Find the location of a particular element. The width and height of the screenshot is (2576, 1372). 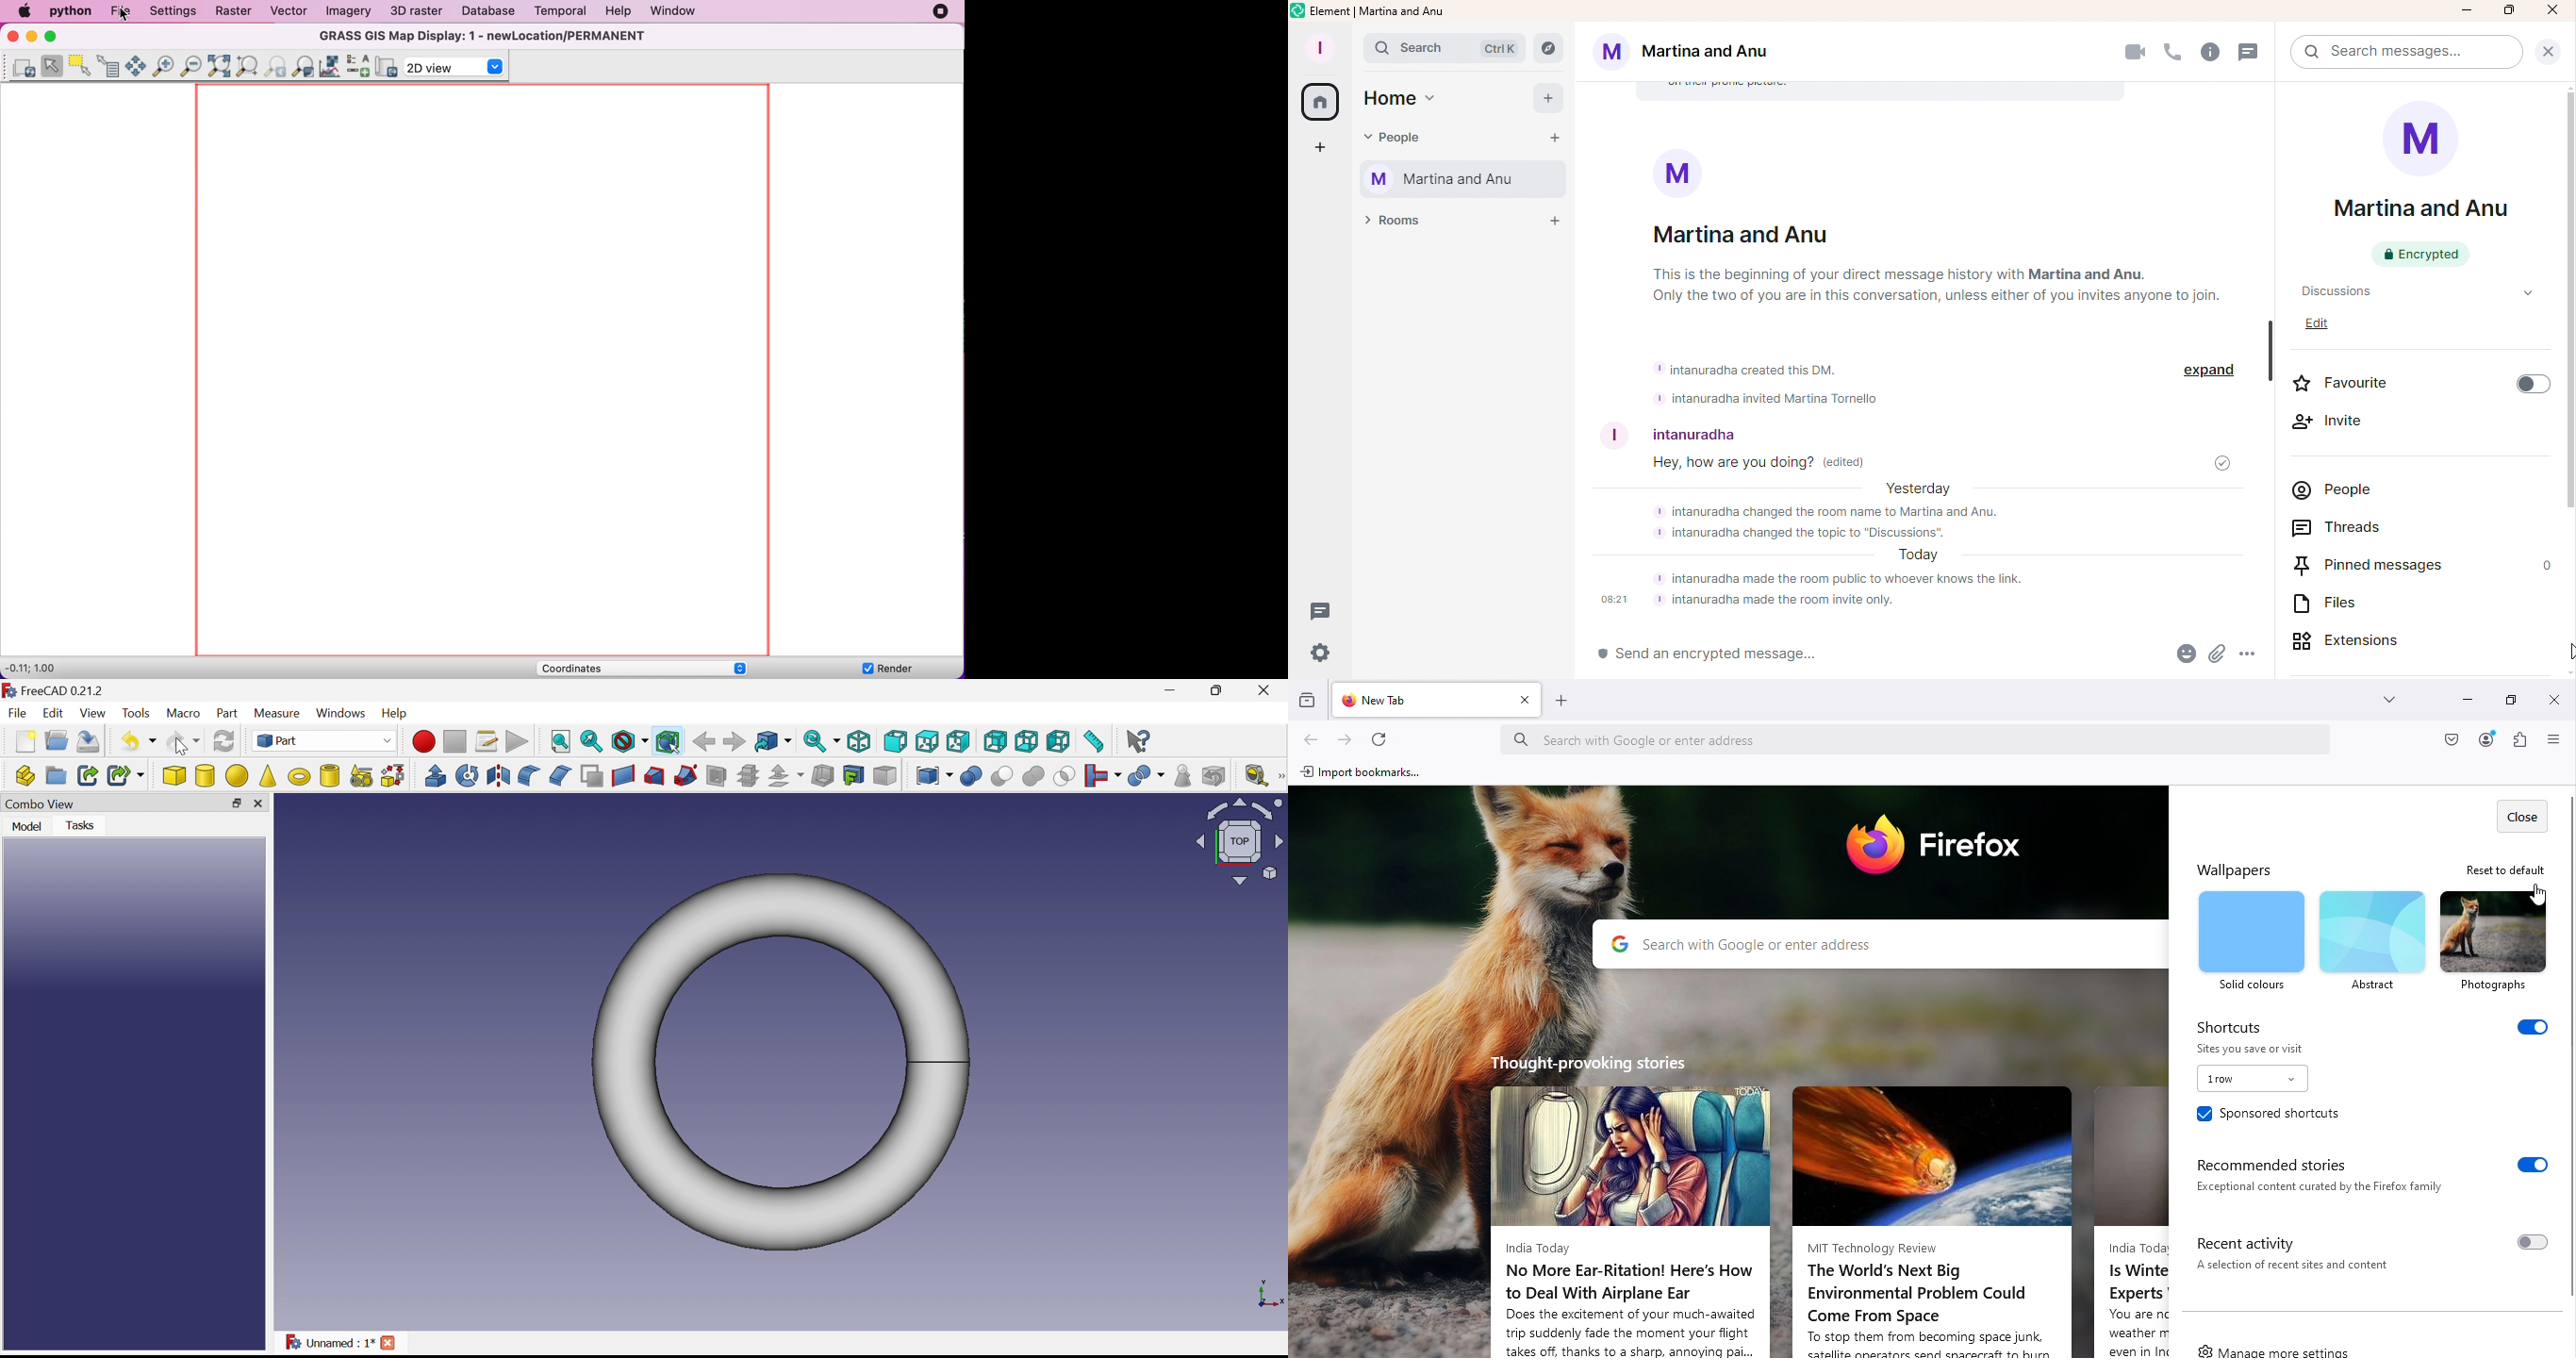

Scroll bar is located at coordinates (2568, 384).